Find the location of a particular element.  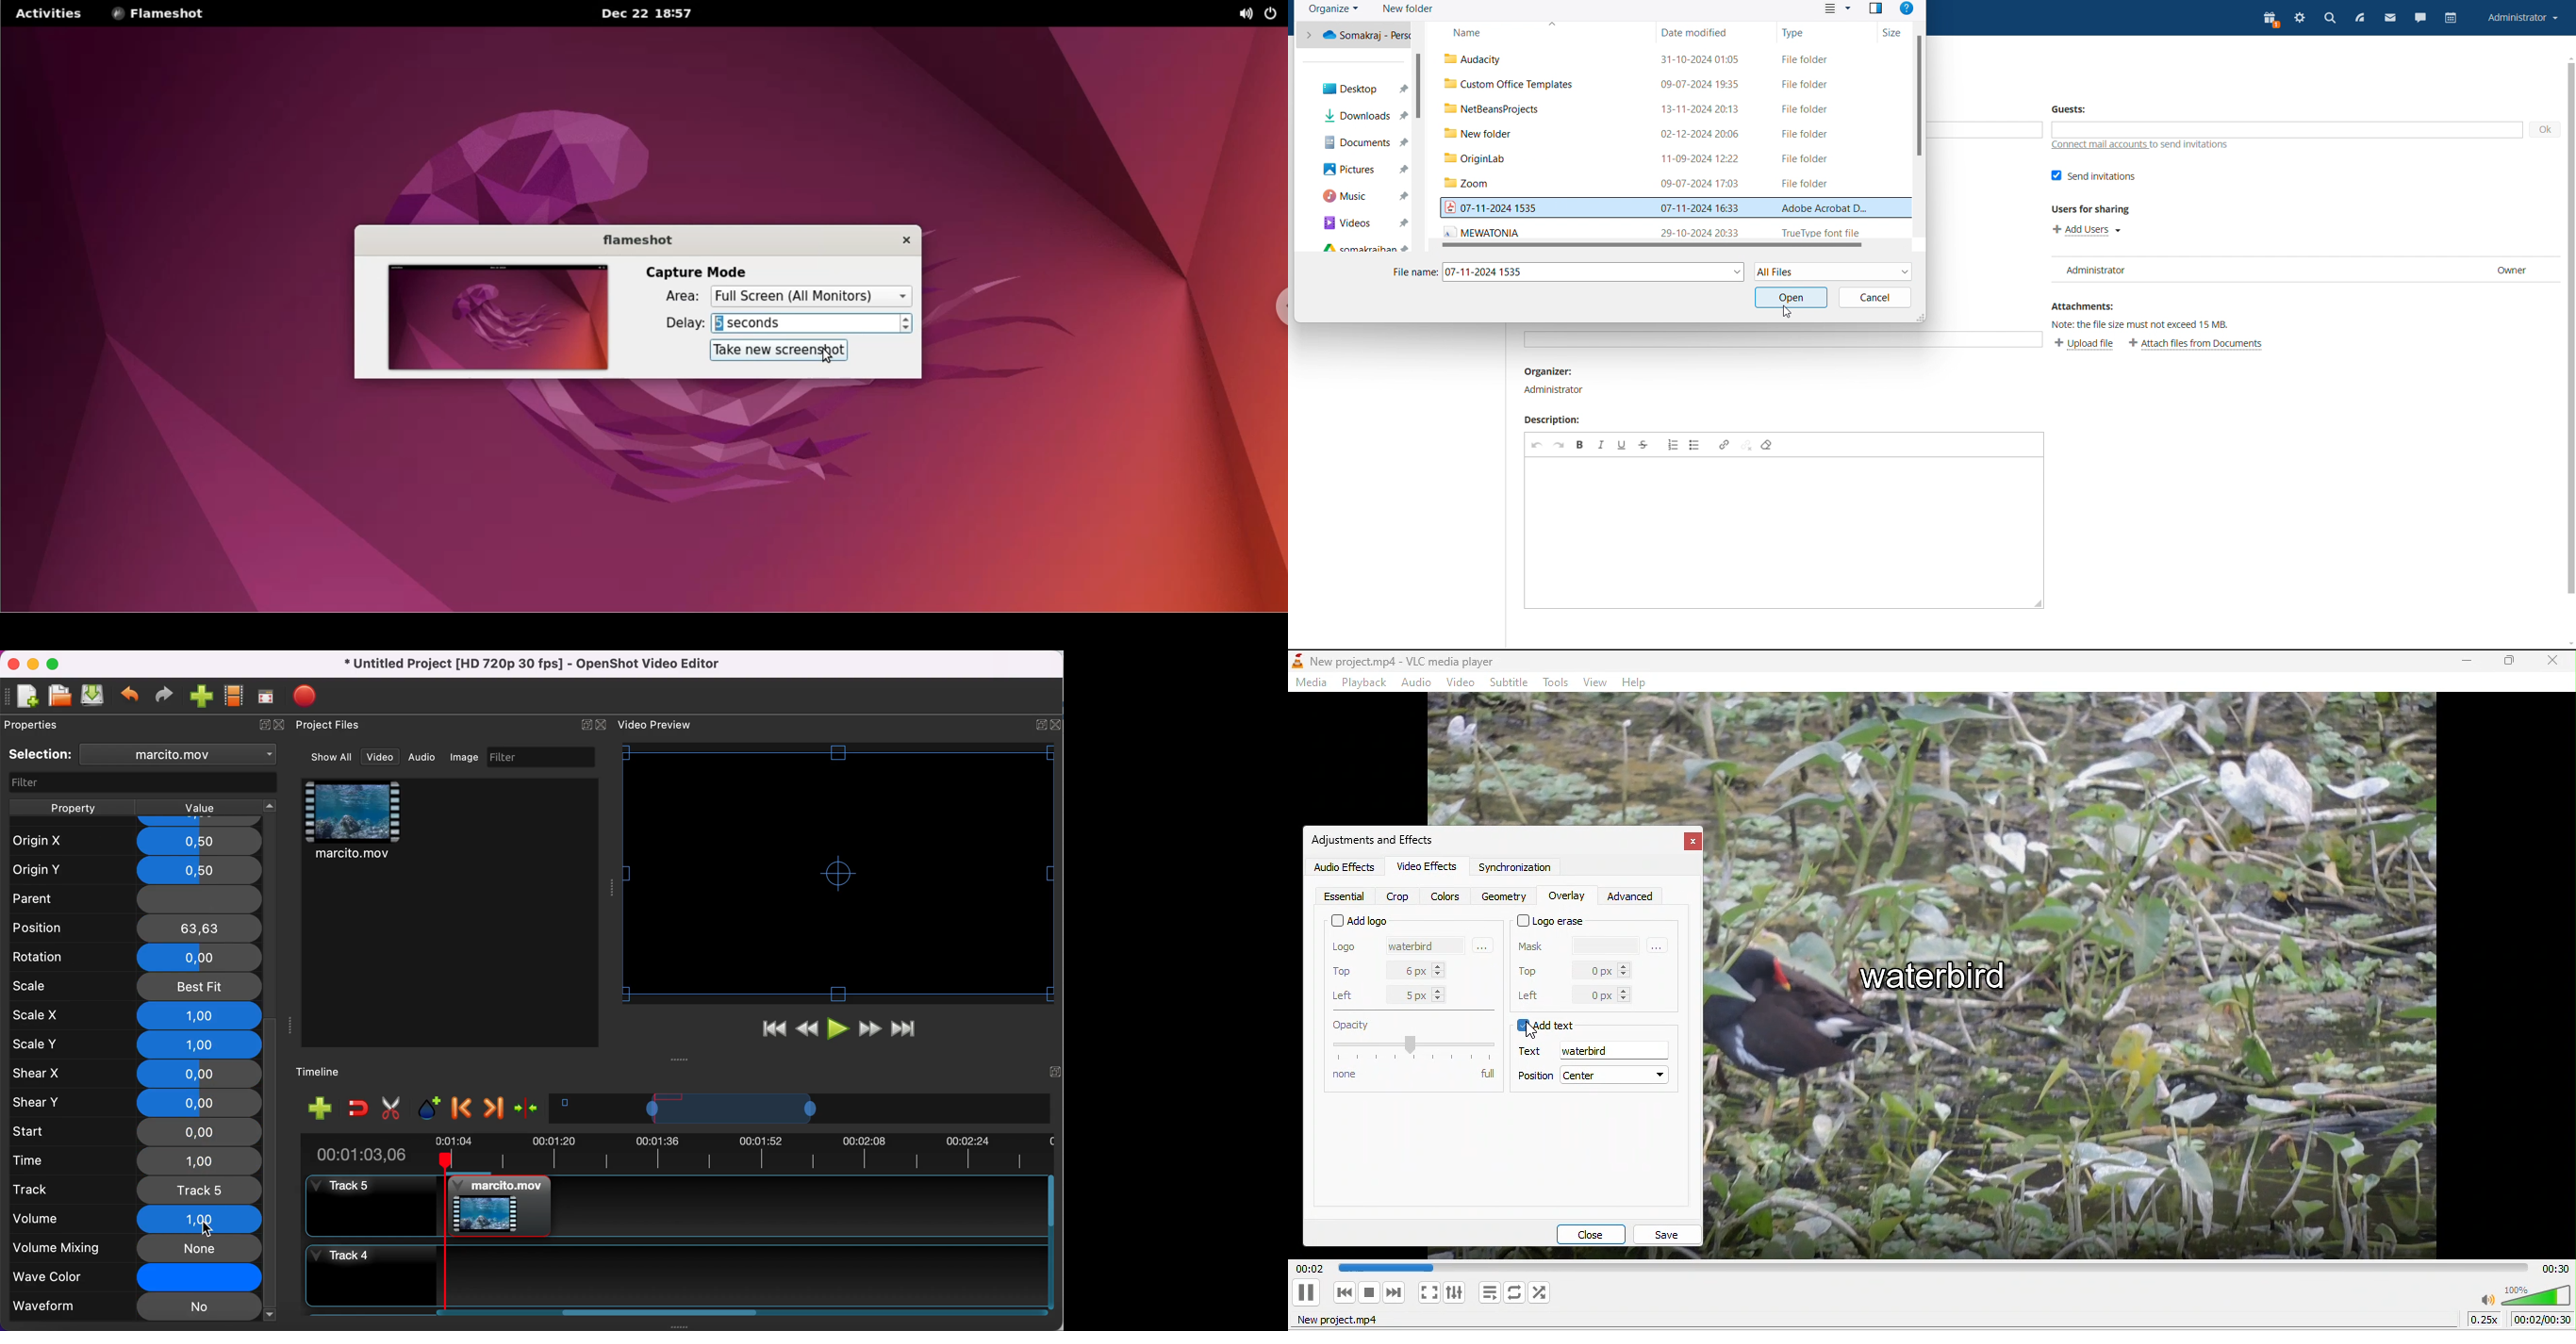

close is located at coordinates (1596, 1232).